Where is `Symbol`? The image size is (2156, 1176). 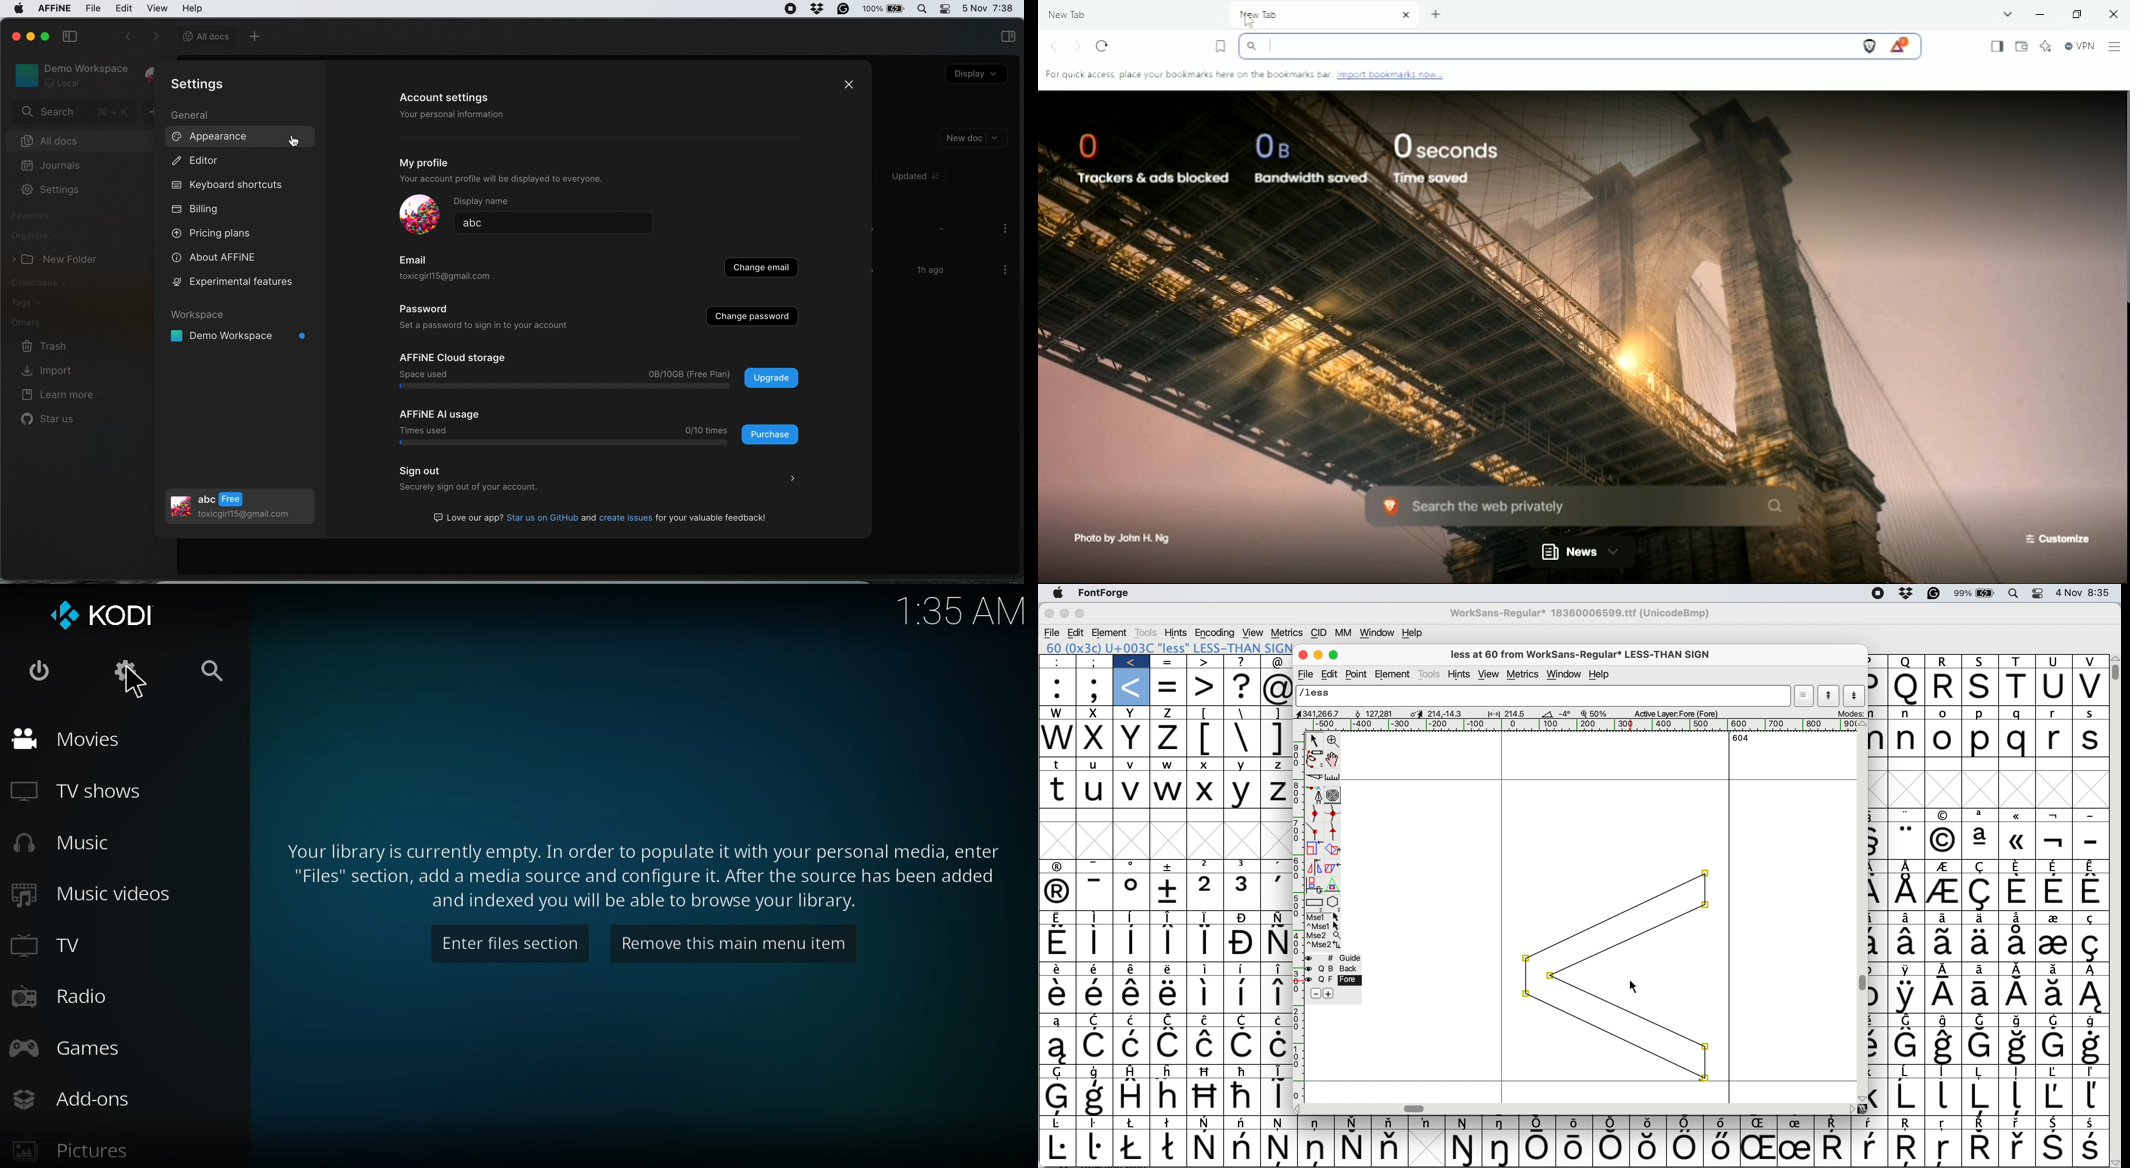
Symbol is located at coordinates (1060, 1124).